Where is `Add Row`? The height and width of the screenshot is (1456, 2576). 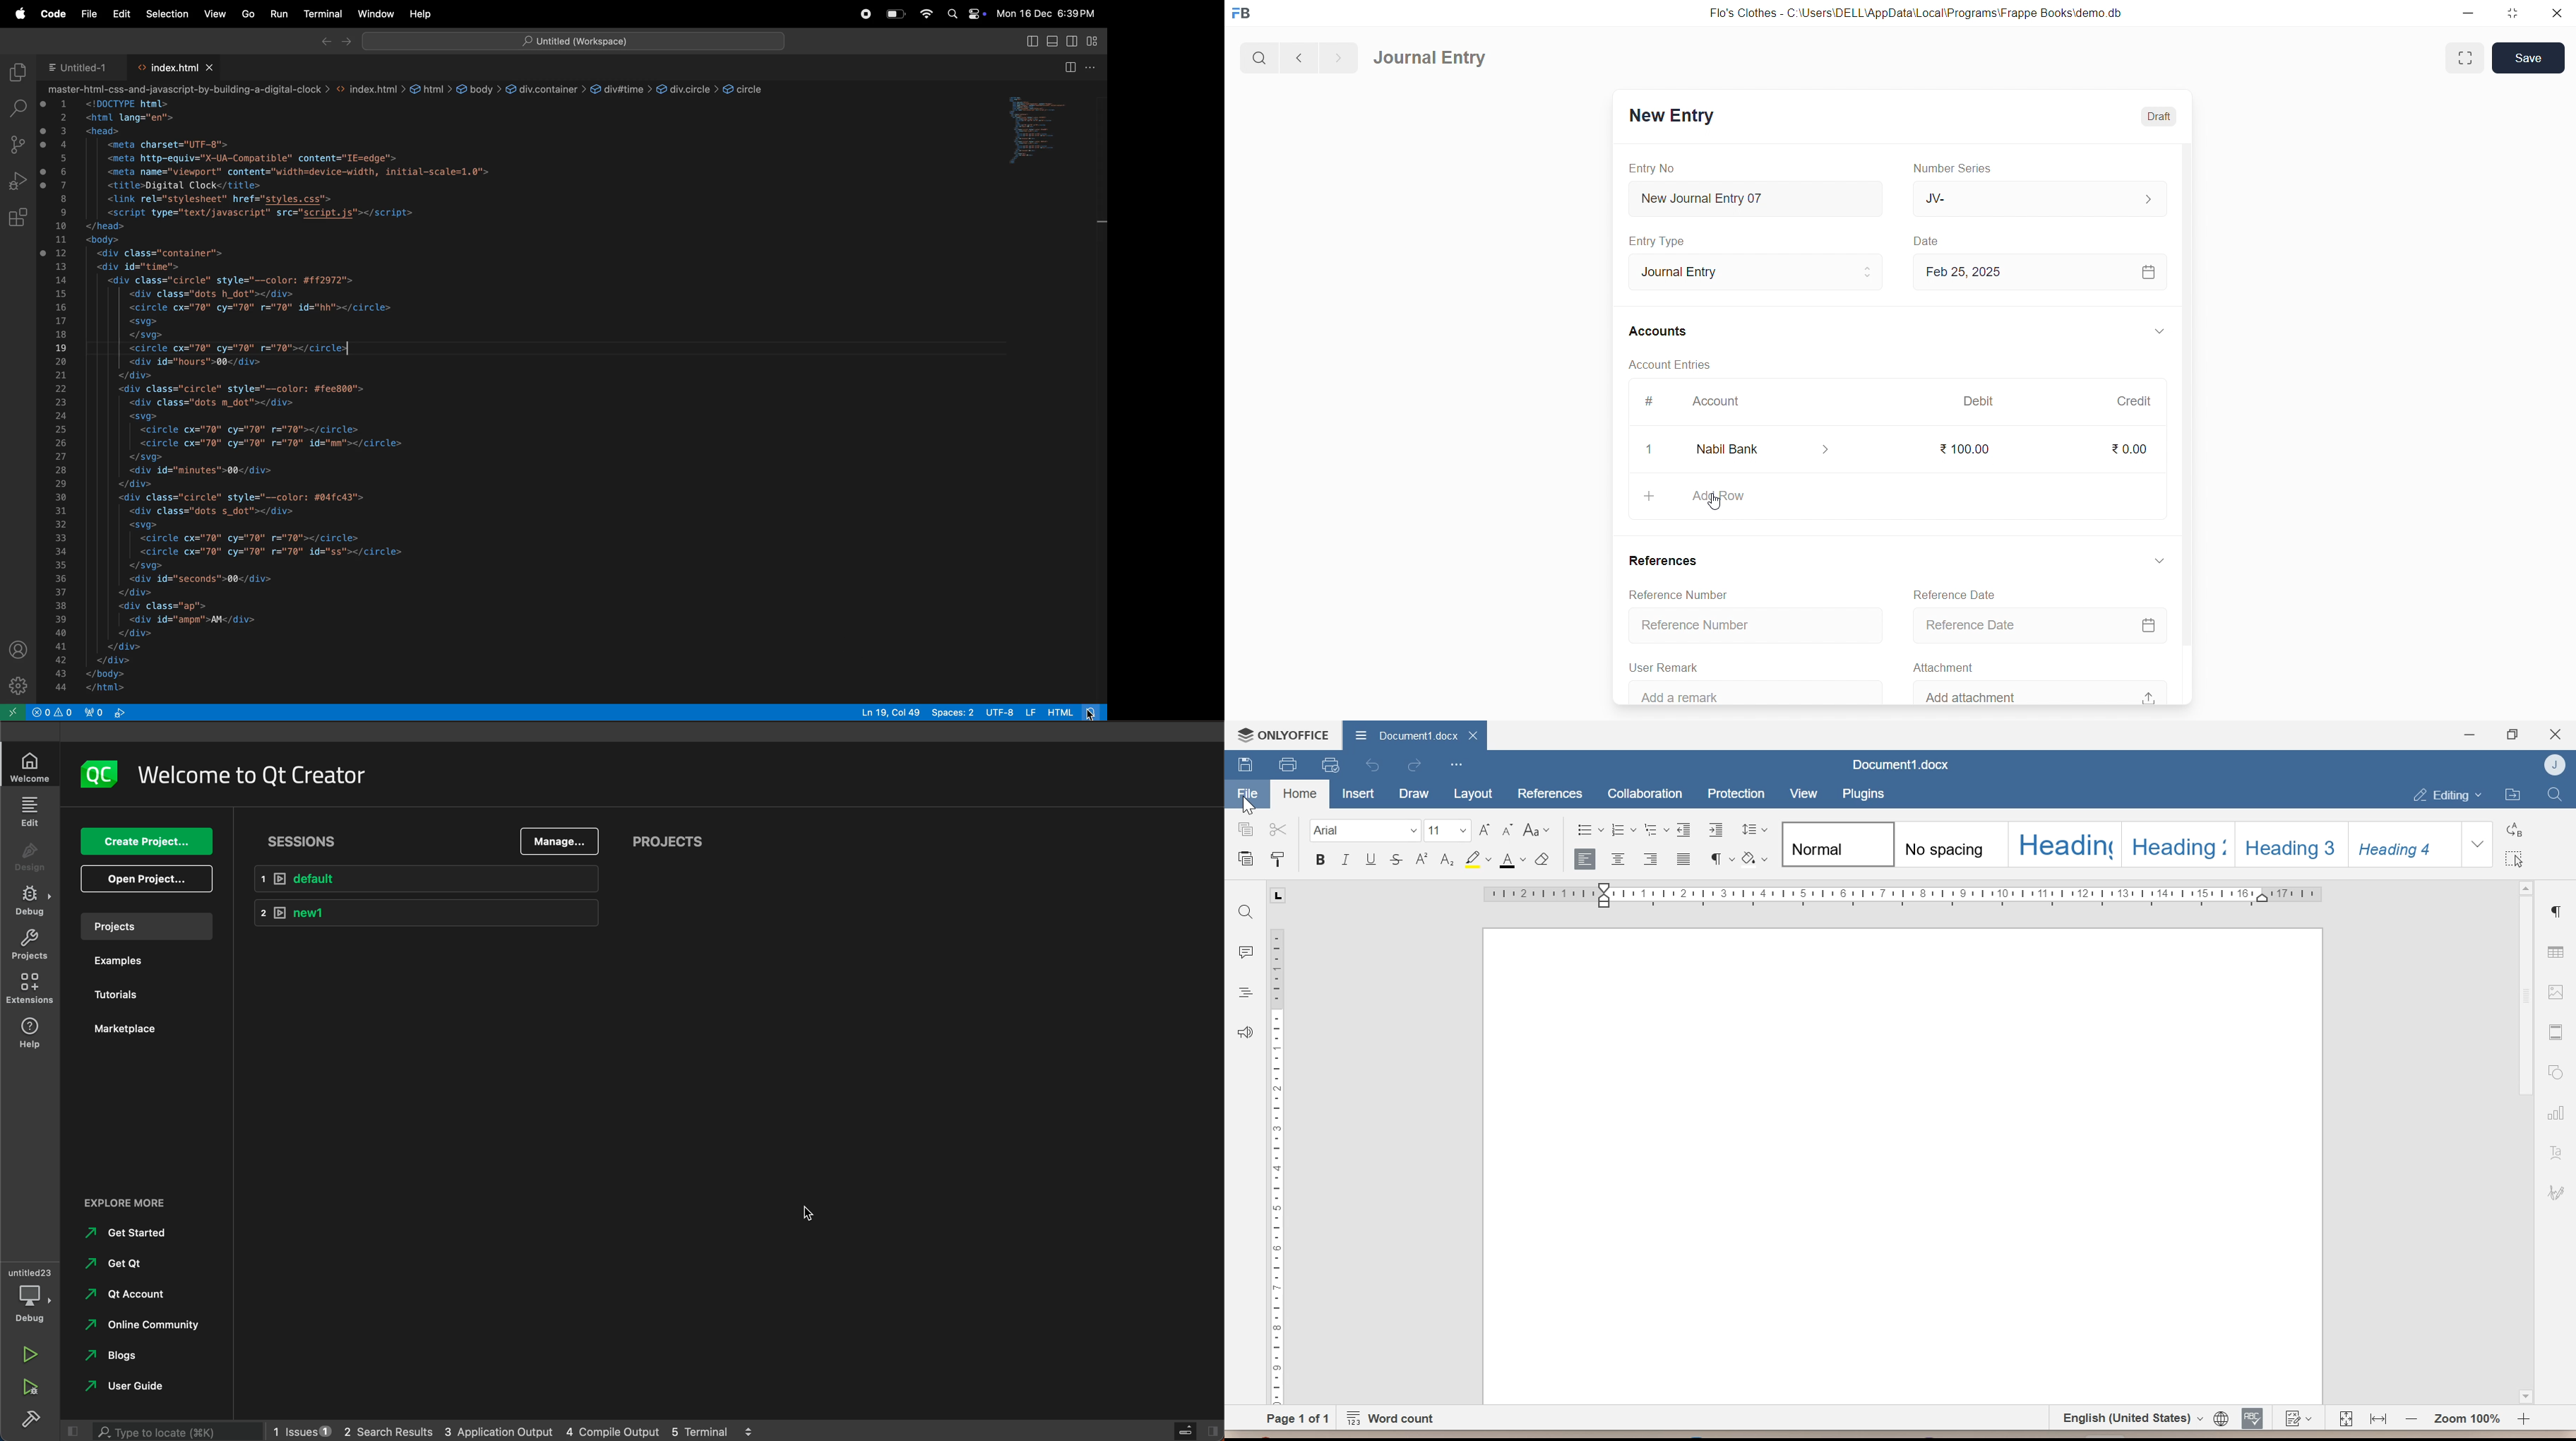 Add Row is located at coordinates (1899, 498).